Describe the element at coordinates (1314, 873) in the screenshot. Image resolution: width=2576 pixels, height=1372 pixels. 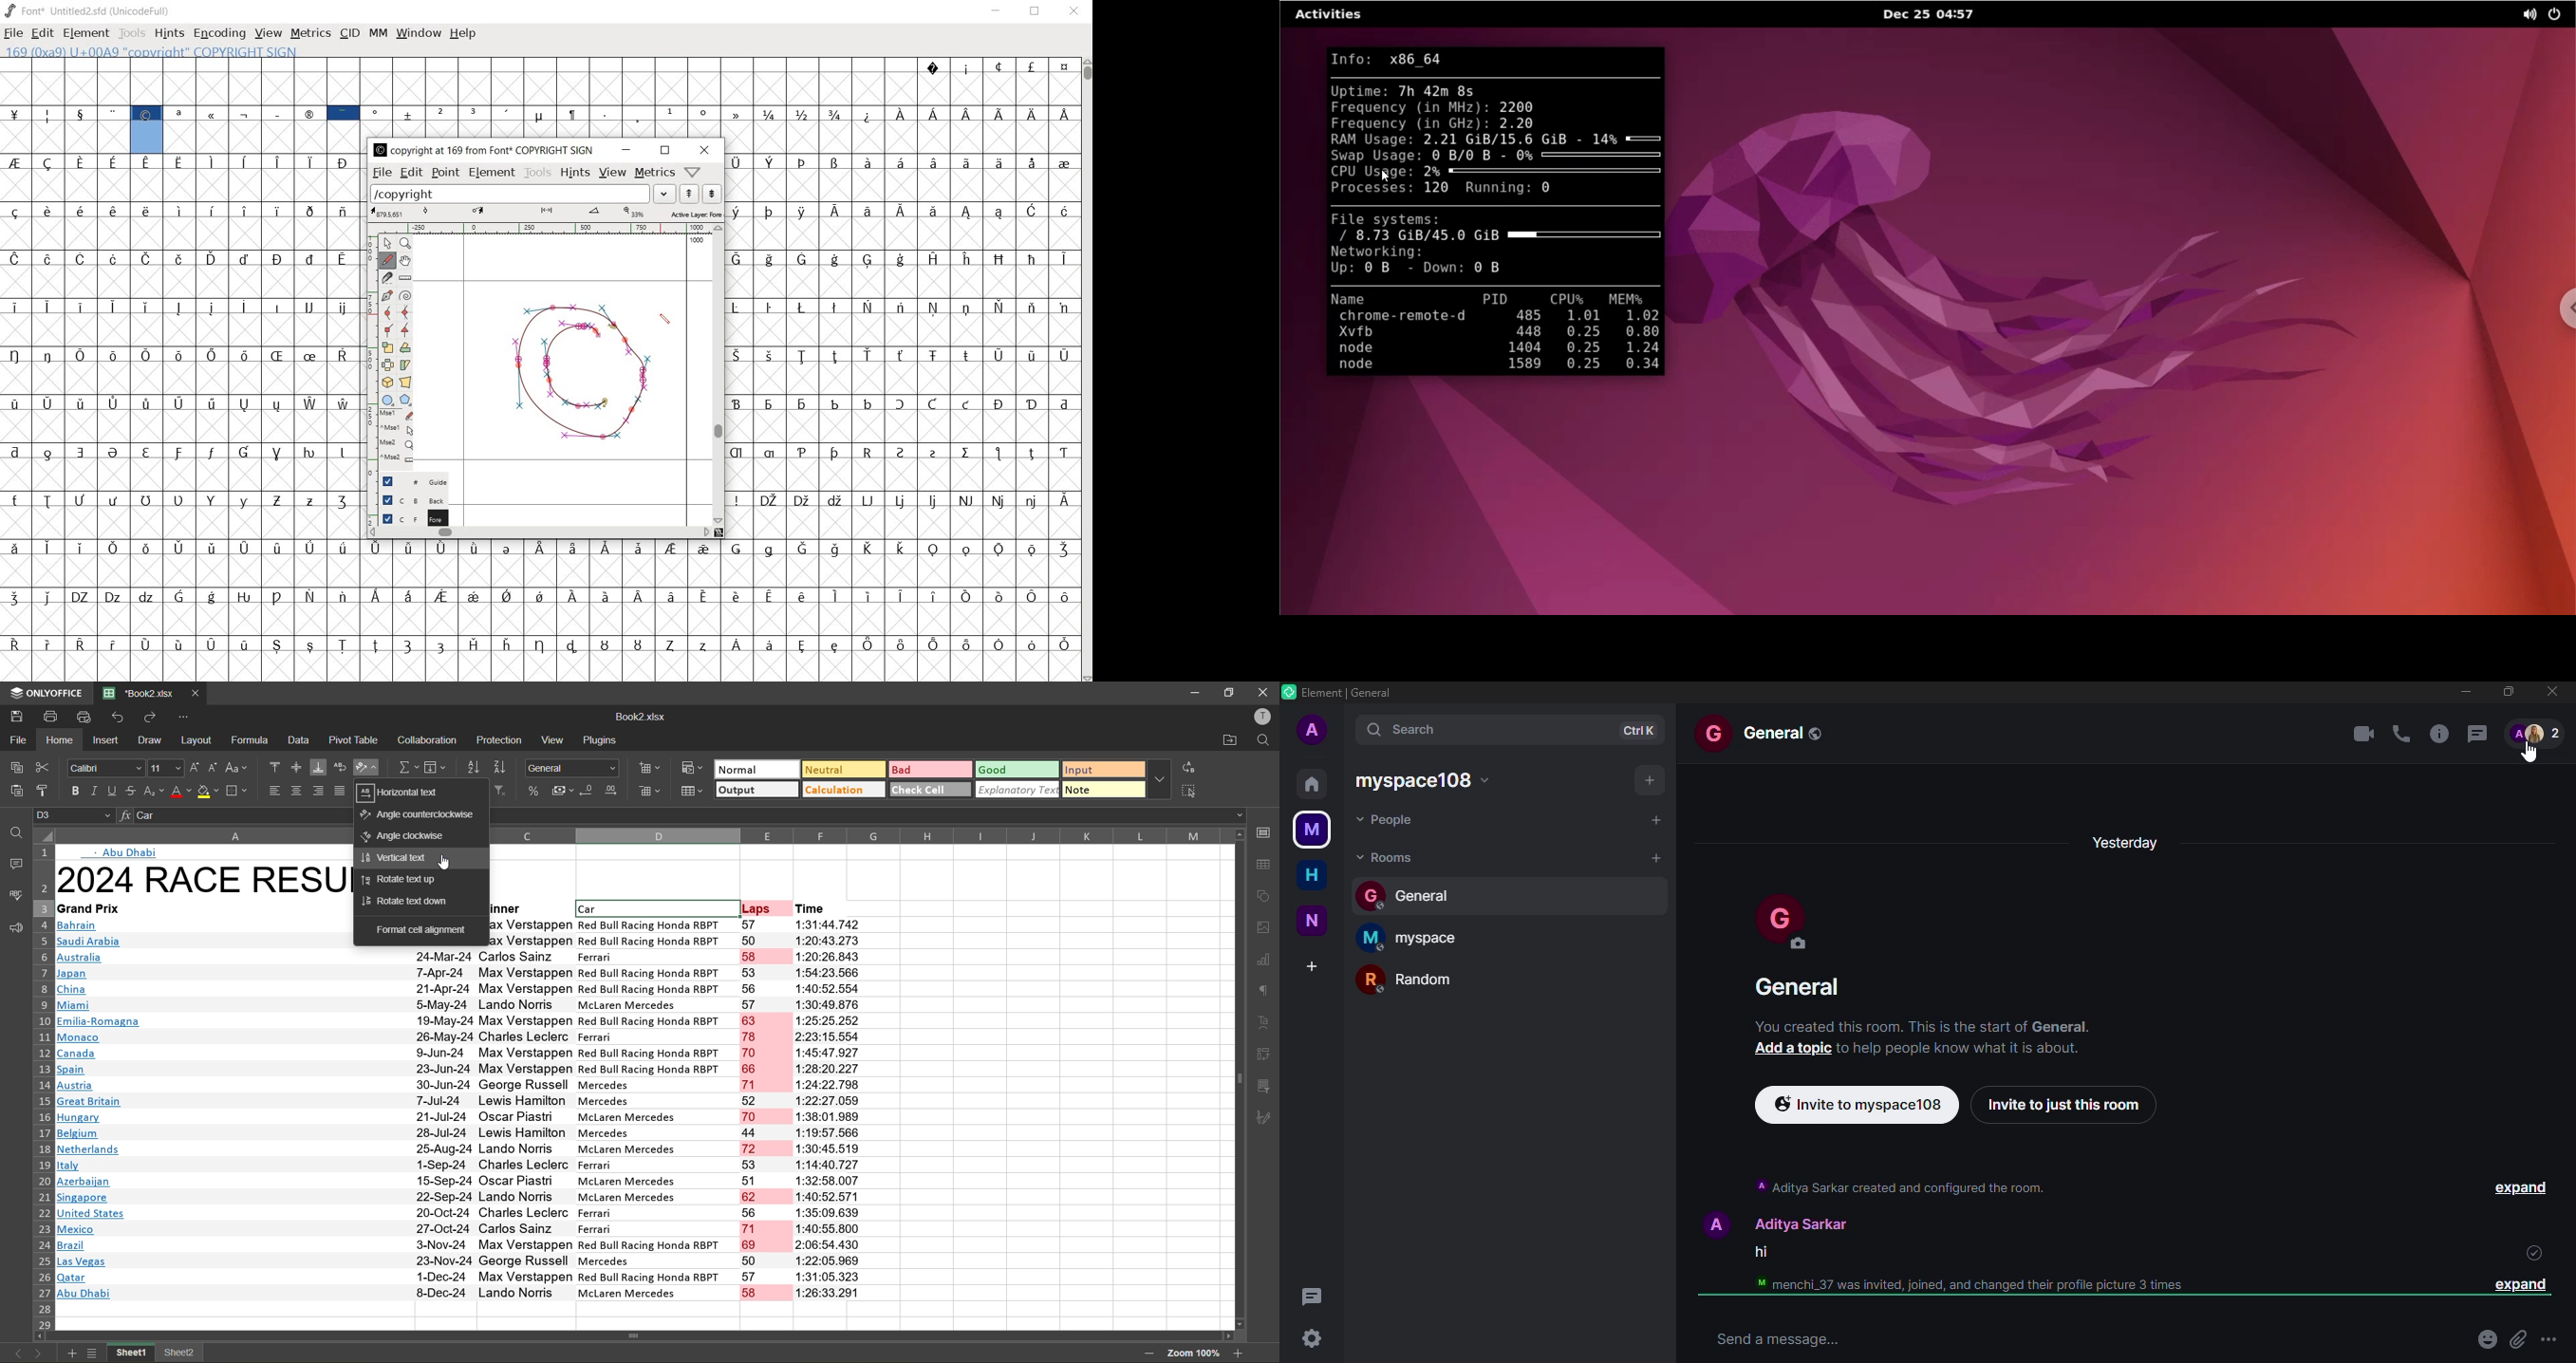
I see `home` at that location.